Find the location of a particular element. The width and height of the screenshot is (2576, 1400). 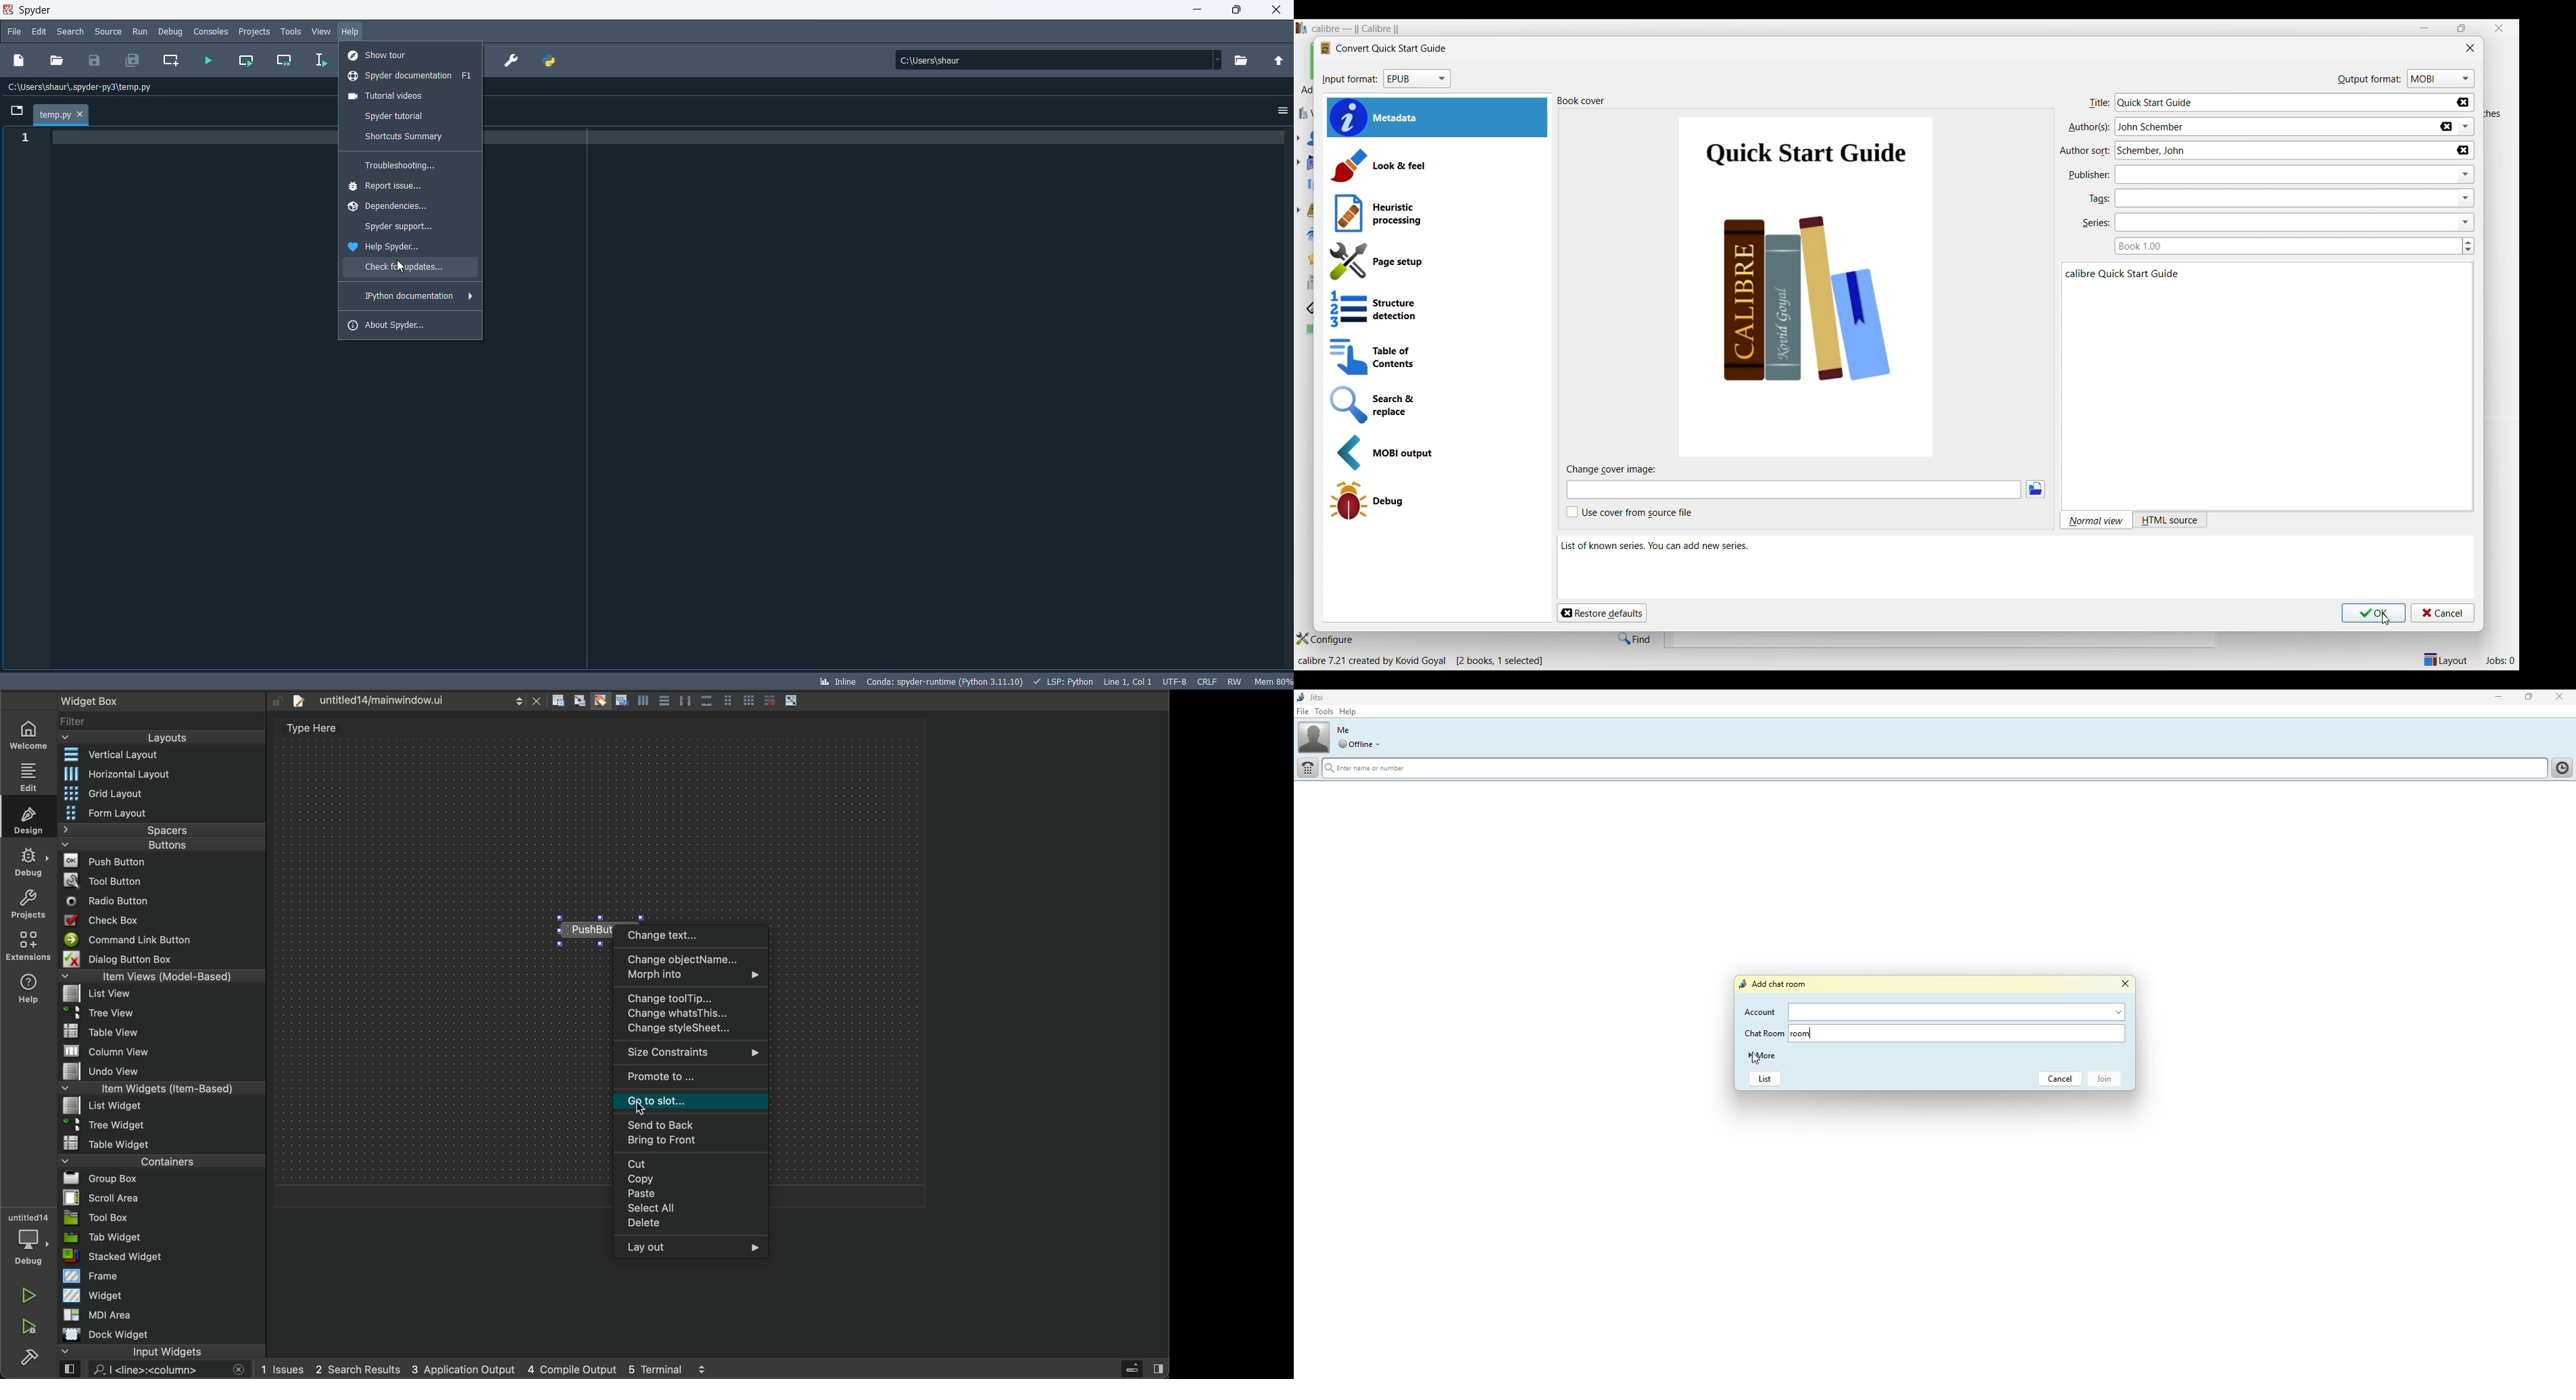

tool box is located at coordinates (165, 1218).